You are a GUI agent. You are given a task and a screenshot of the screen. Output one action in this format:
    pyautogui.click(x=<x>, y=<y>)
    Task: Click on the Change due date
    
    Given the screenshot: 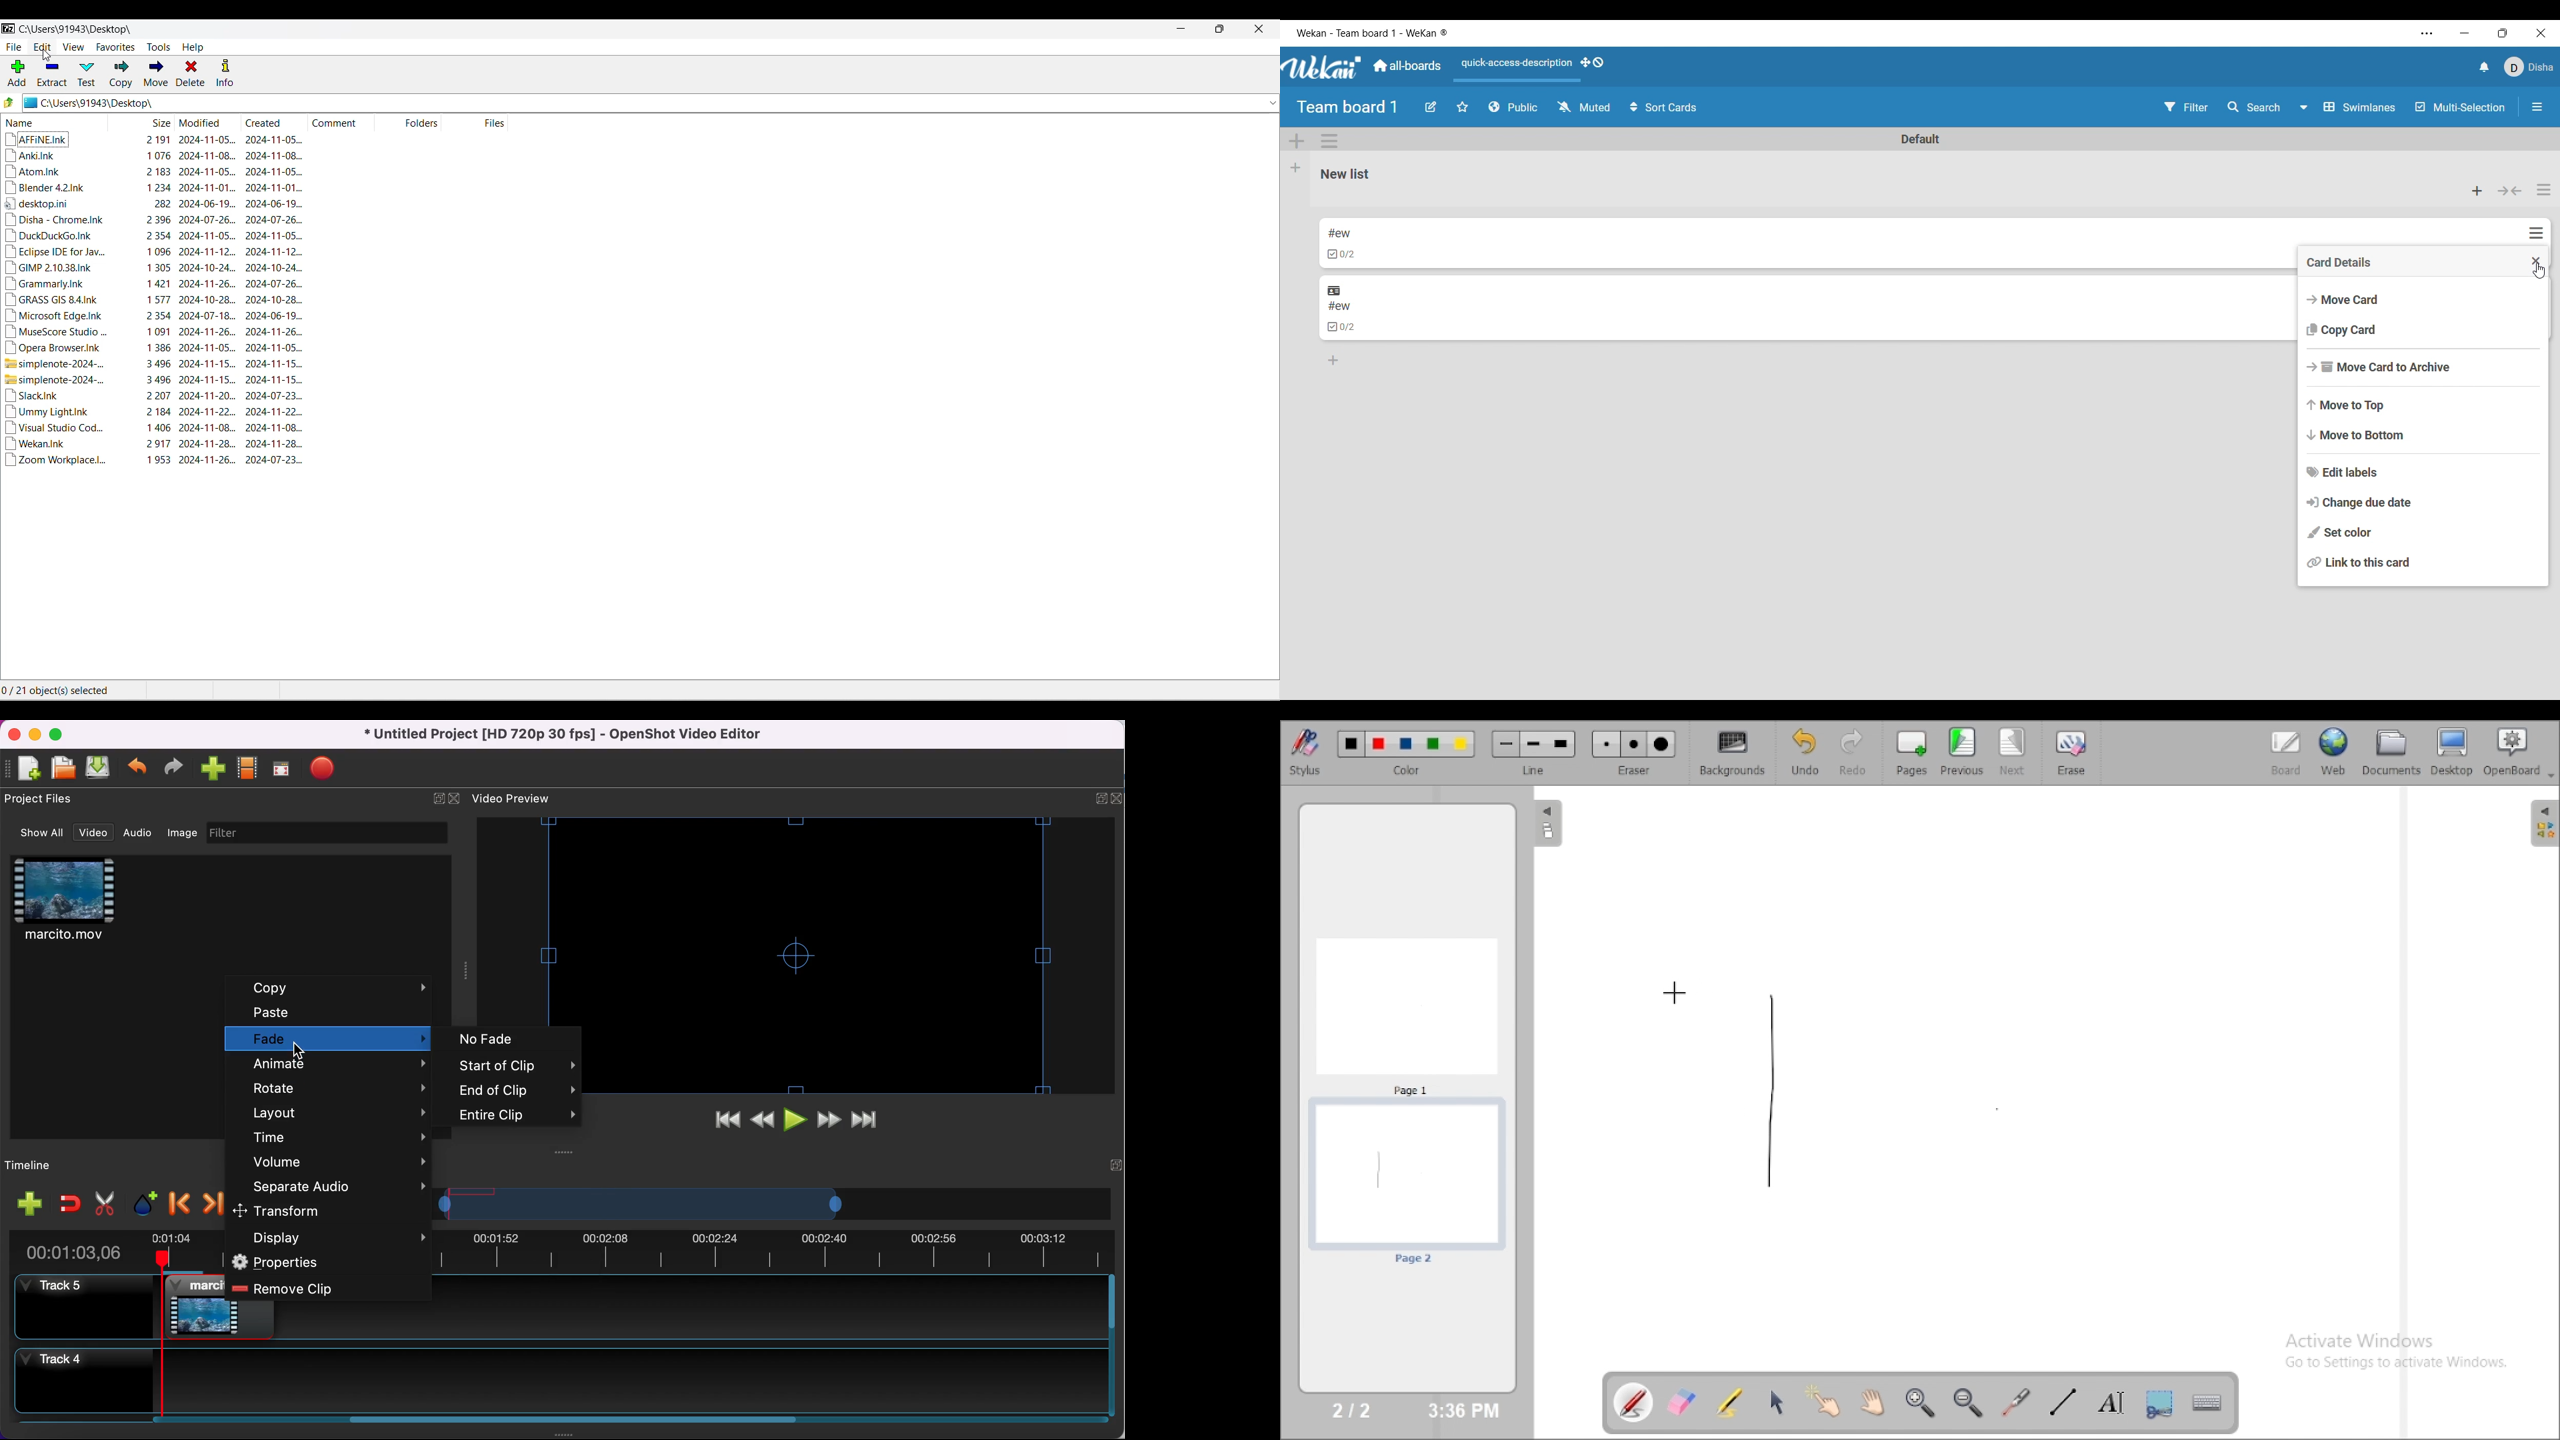 What is the action you would take?
    pyautogui.click(x=2423, y=502)
    